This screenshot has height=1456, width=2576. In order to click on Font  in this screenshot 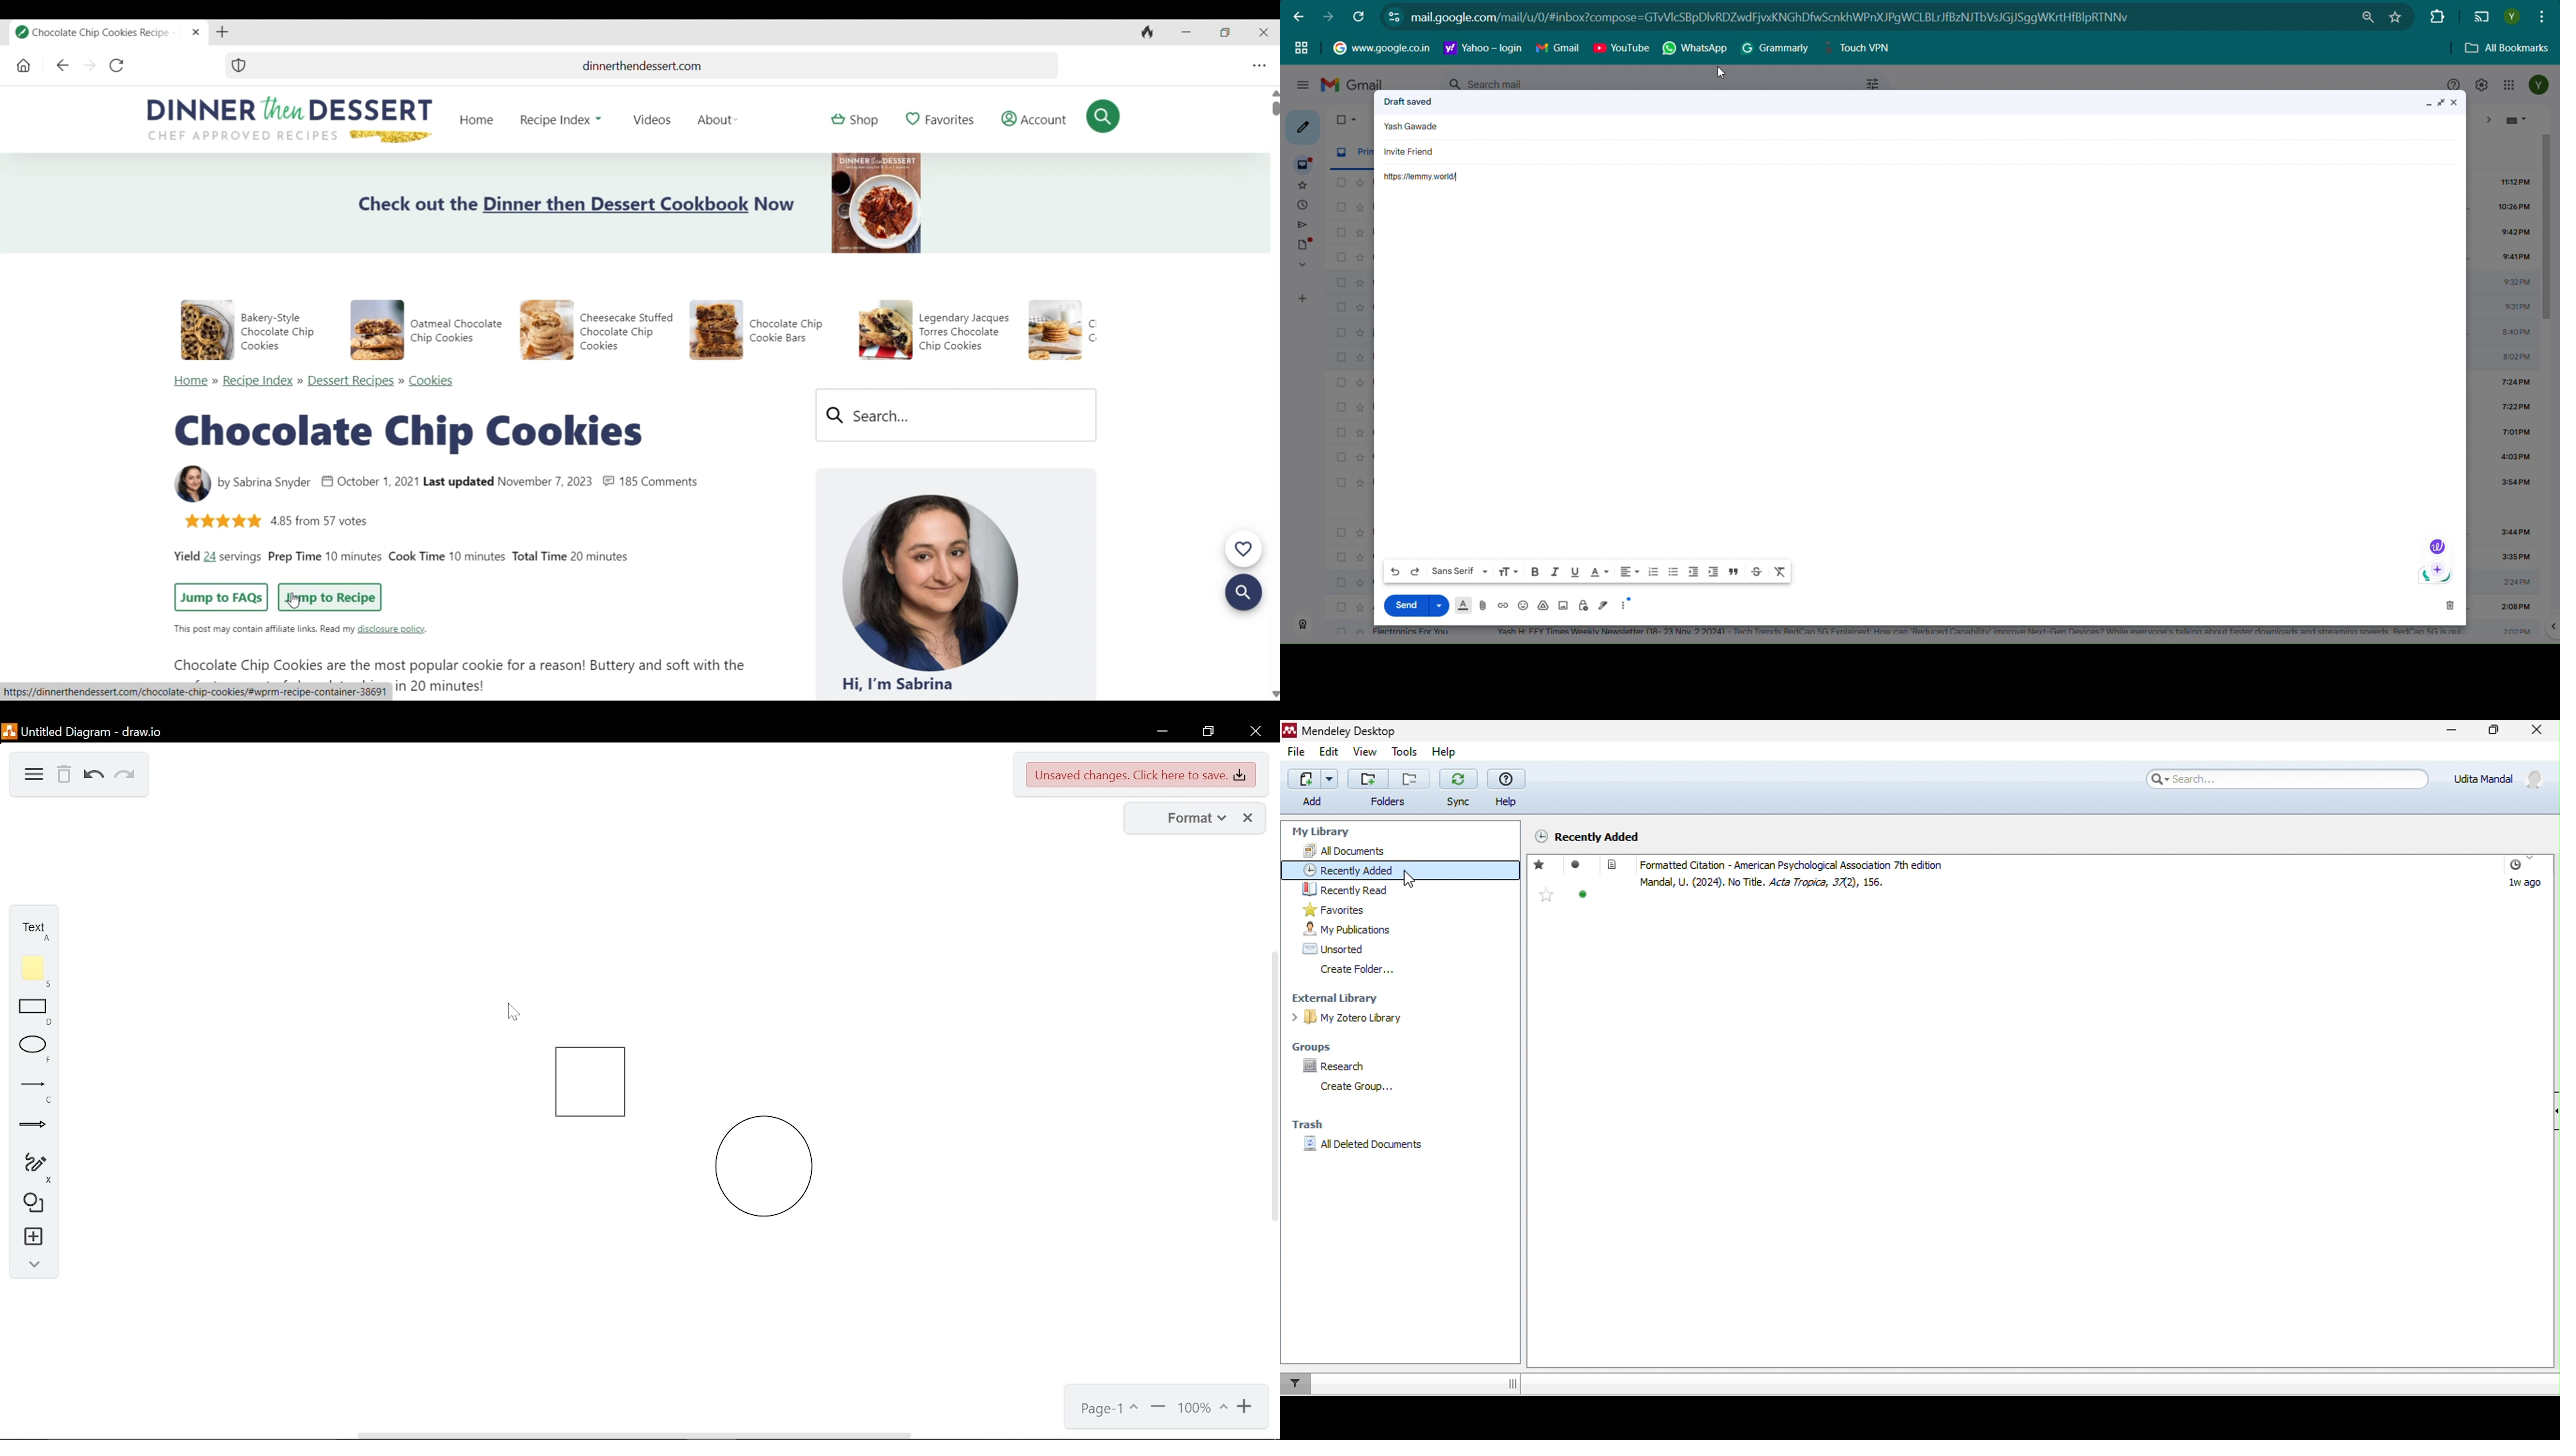, I will do `click(1460, 571)`.